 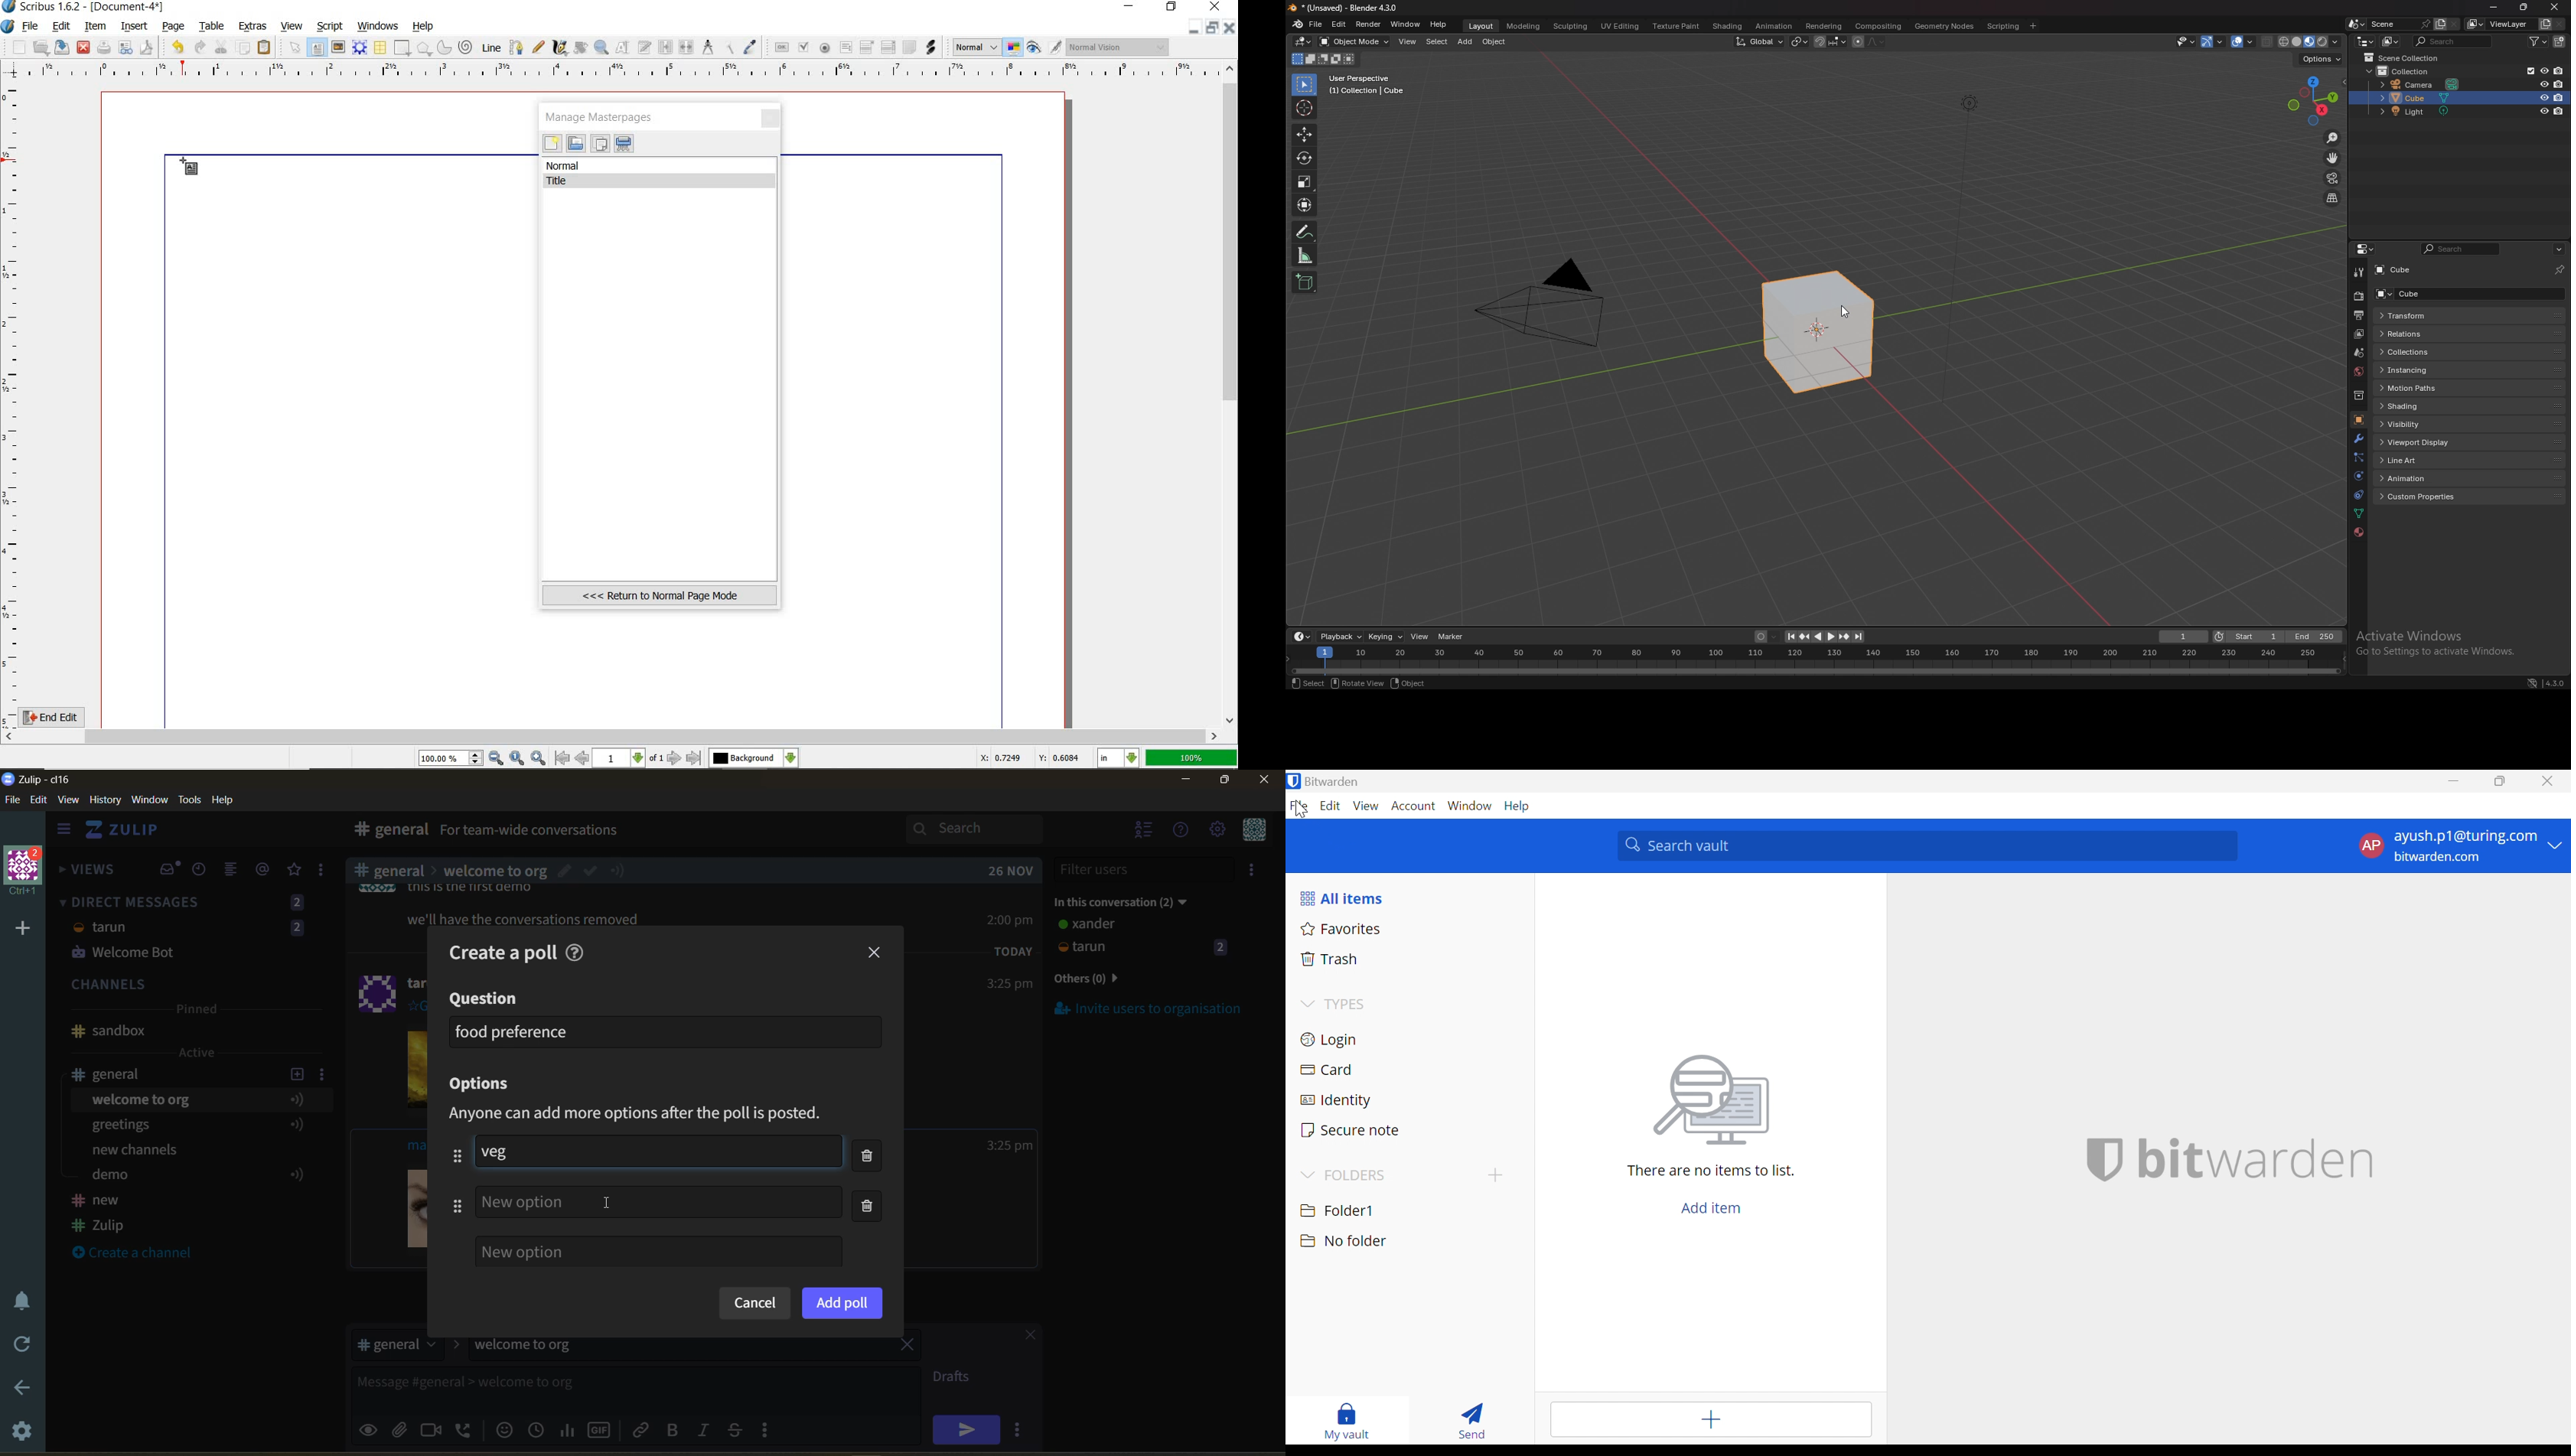 What do you see at coordinates (2360, 418) in the screenshot?
I see `object` at bounding box center [2360, 418].